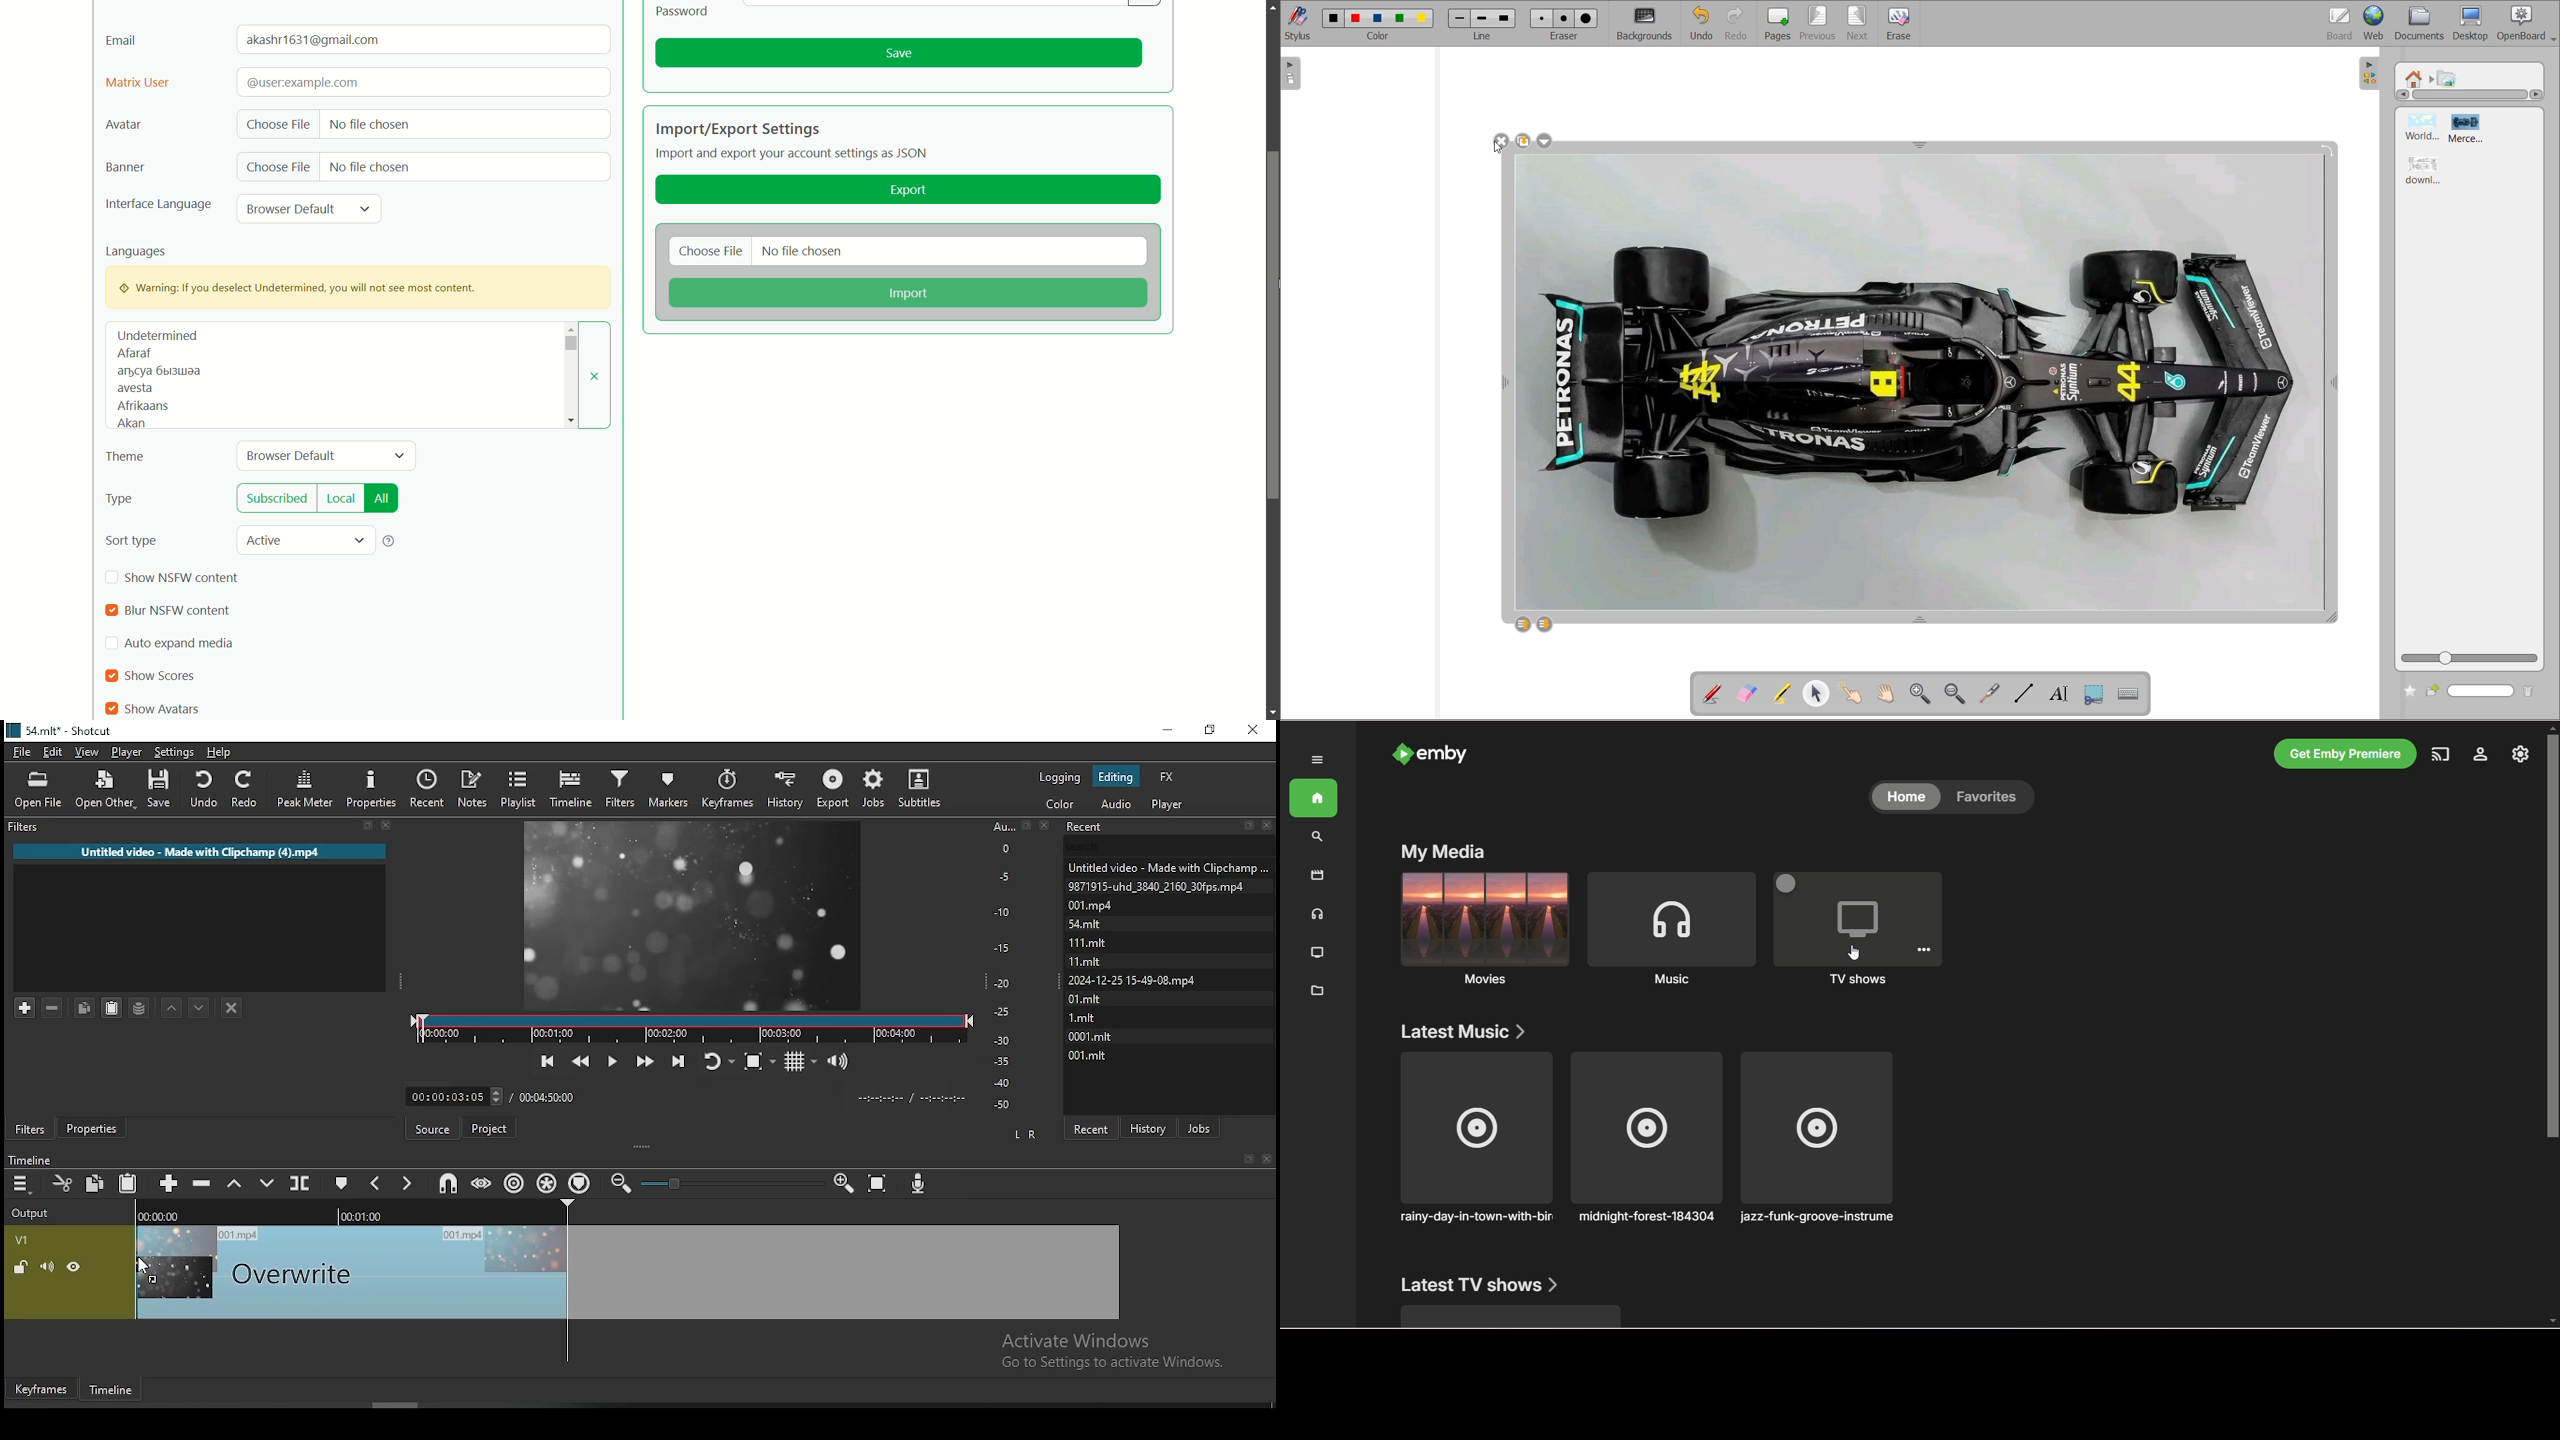  Describe the element at coordinates (202, 788) in the screenshot. I see `undo` at that location.